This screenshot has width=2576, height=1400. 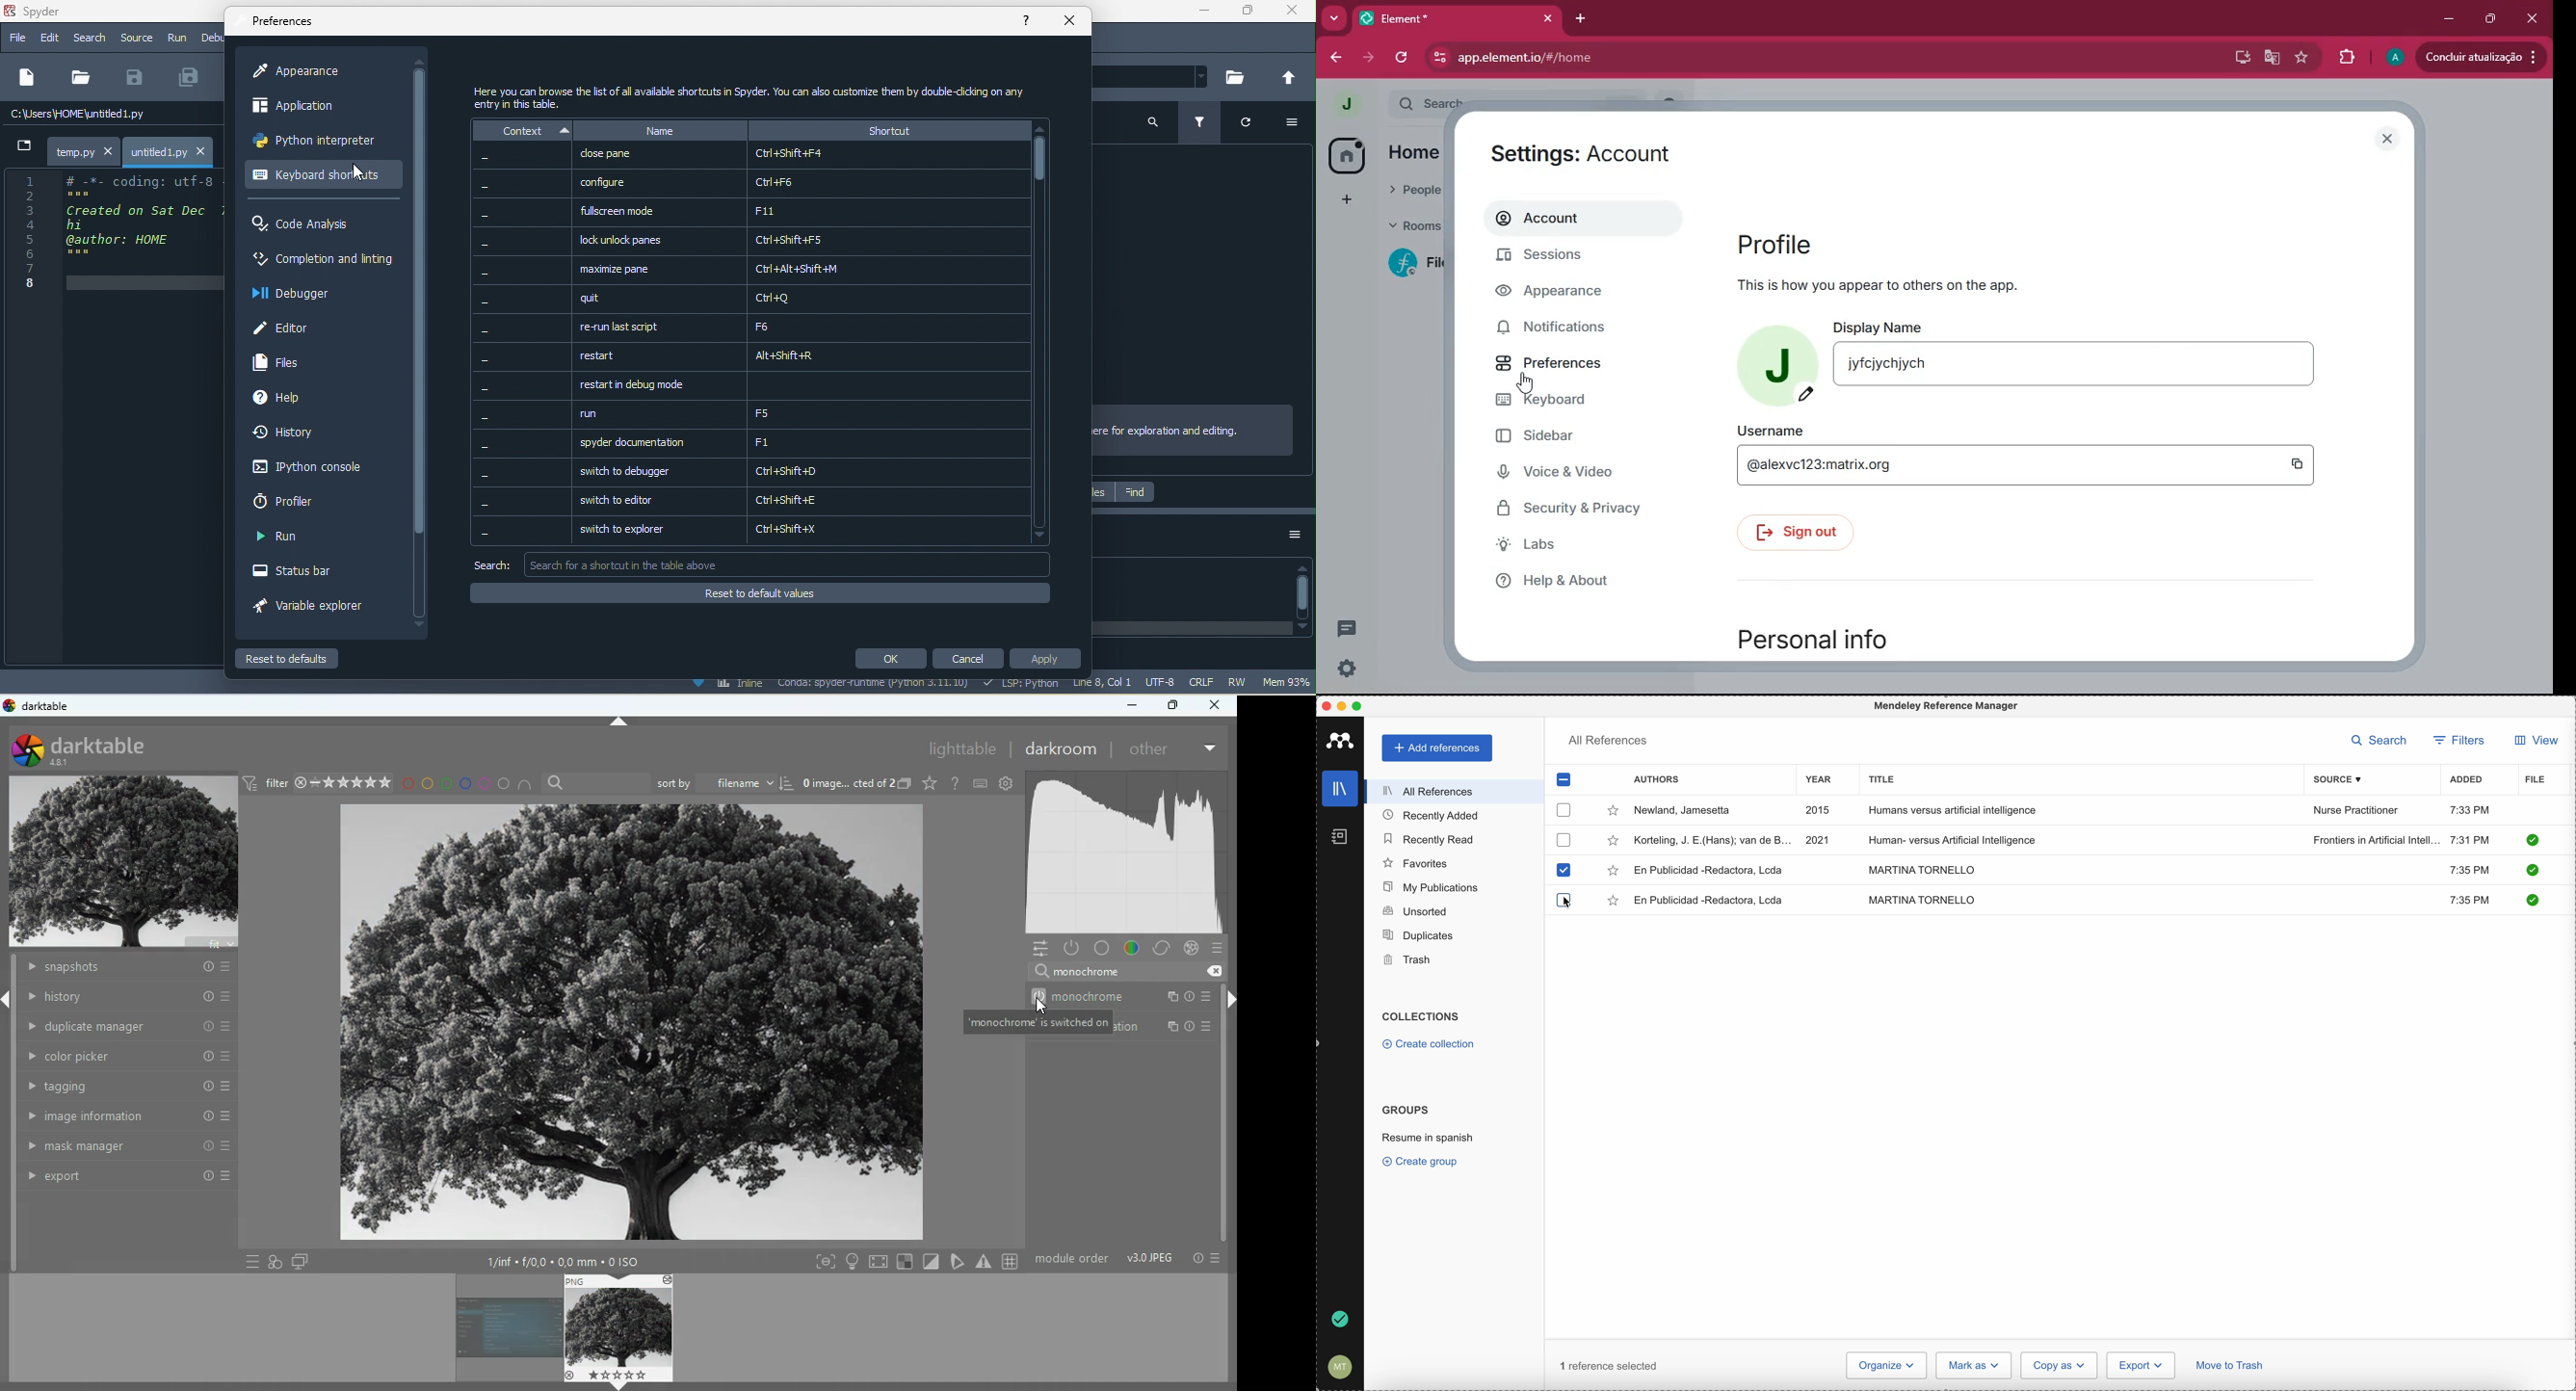 I want to click on pink, so click(x=487, y=784).